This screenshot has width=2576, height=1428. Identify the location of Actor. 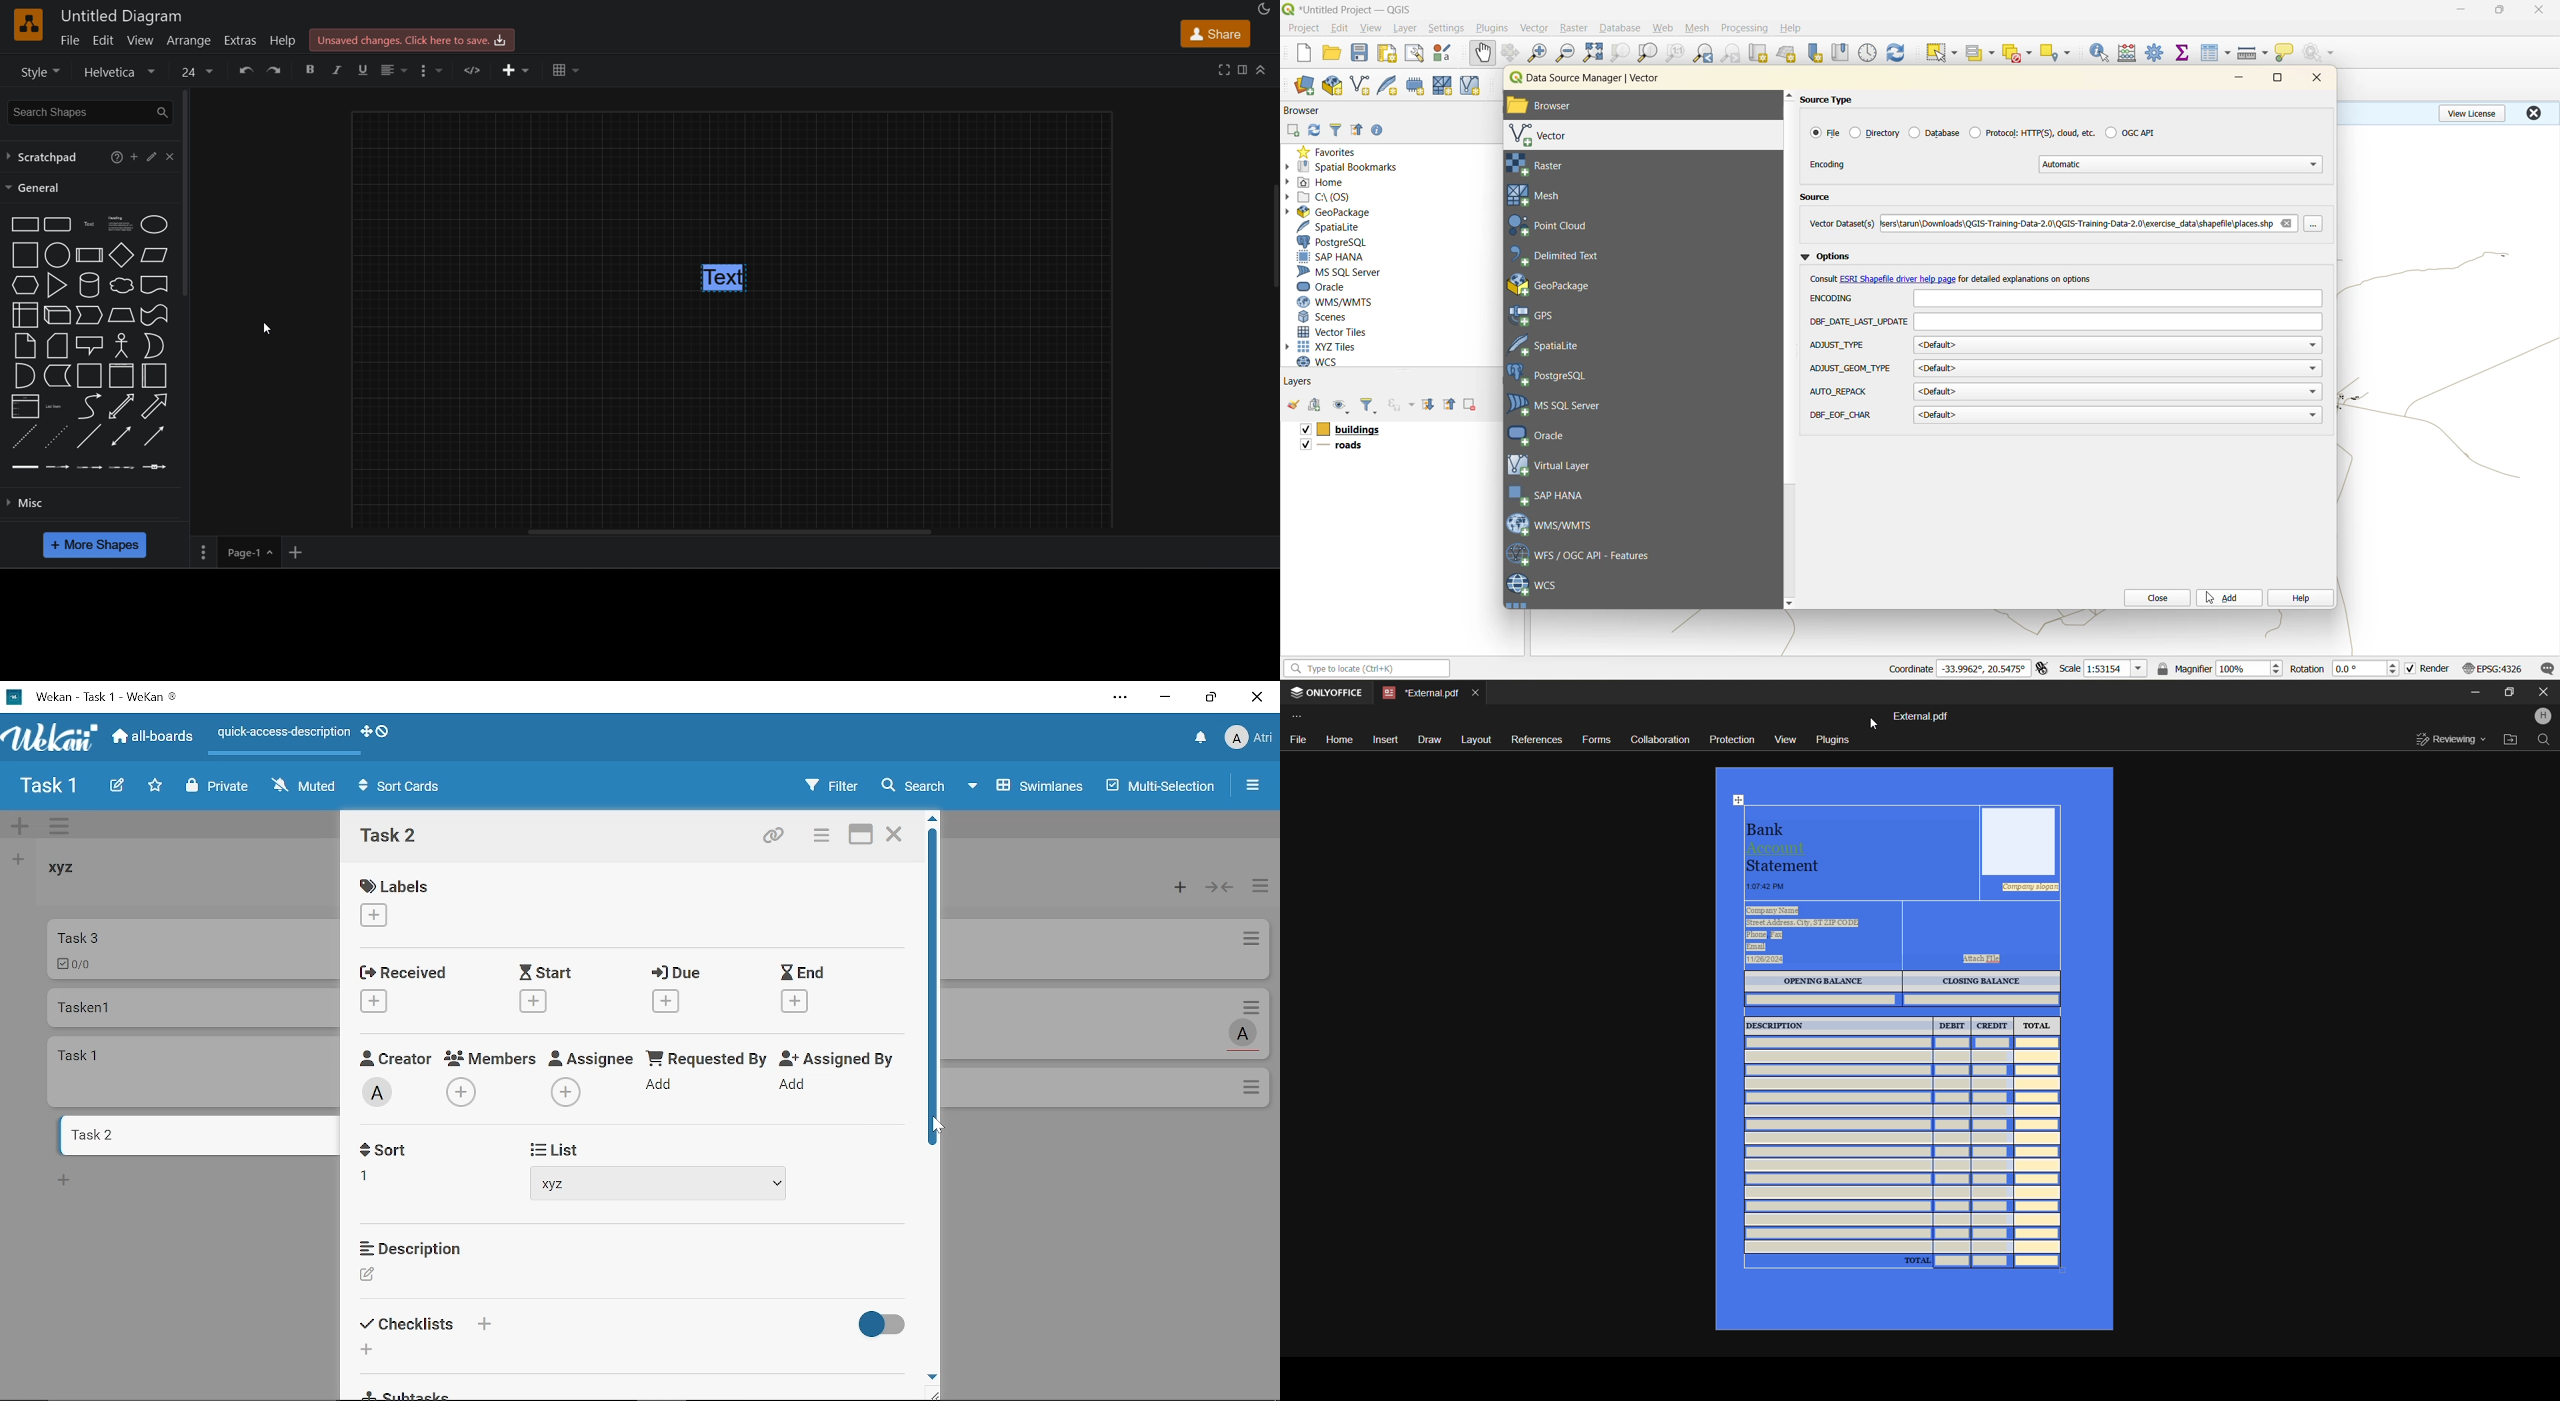
(122, 345).